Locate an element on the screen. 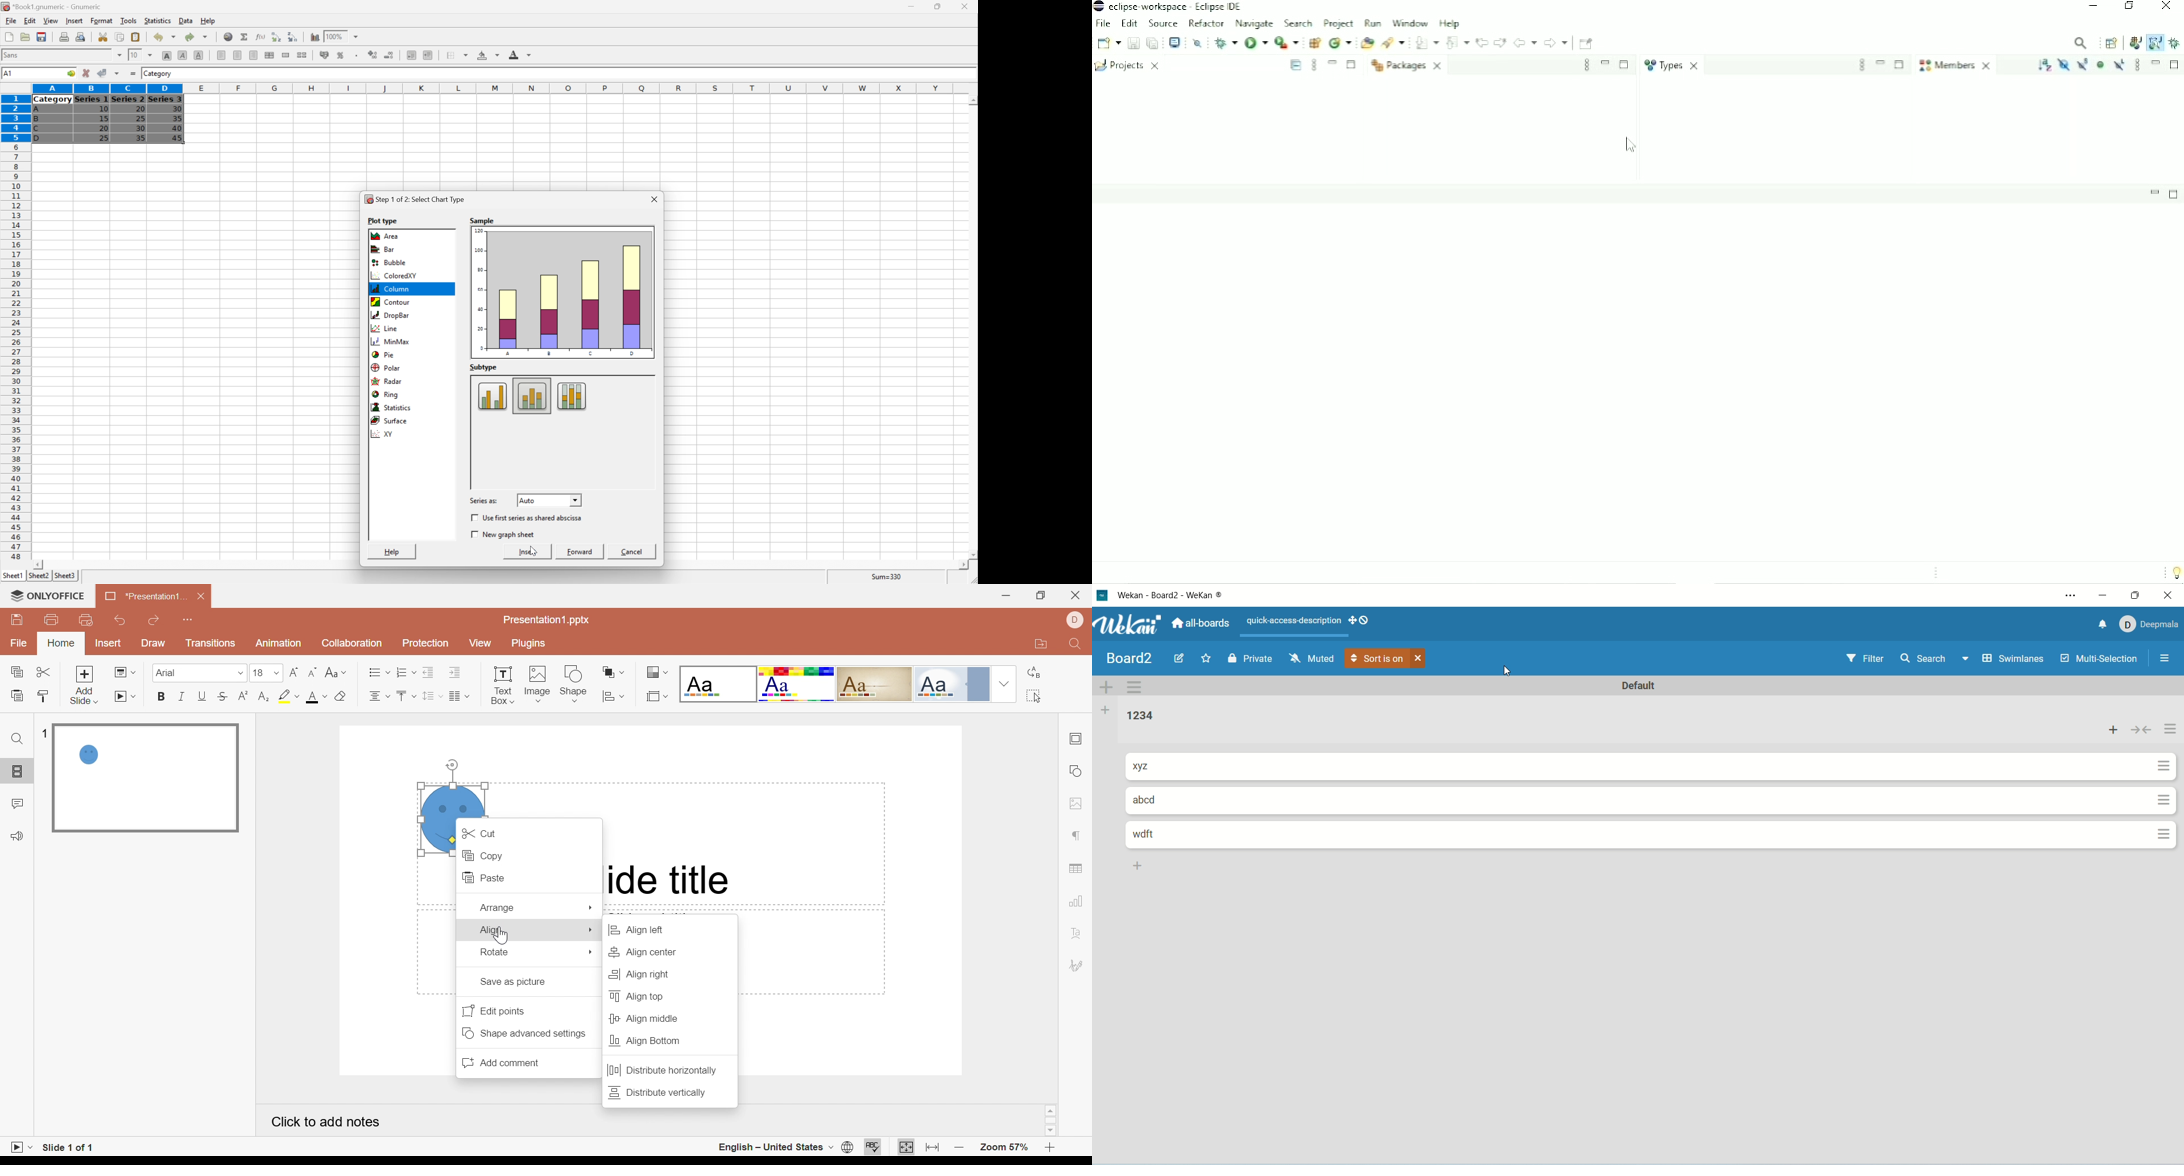  Sheet3 is located at coordinates (65, 576).